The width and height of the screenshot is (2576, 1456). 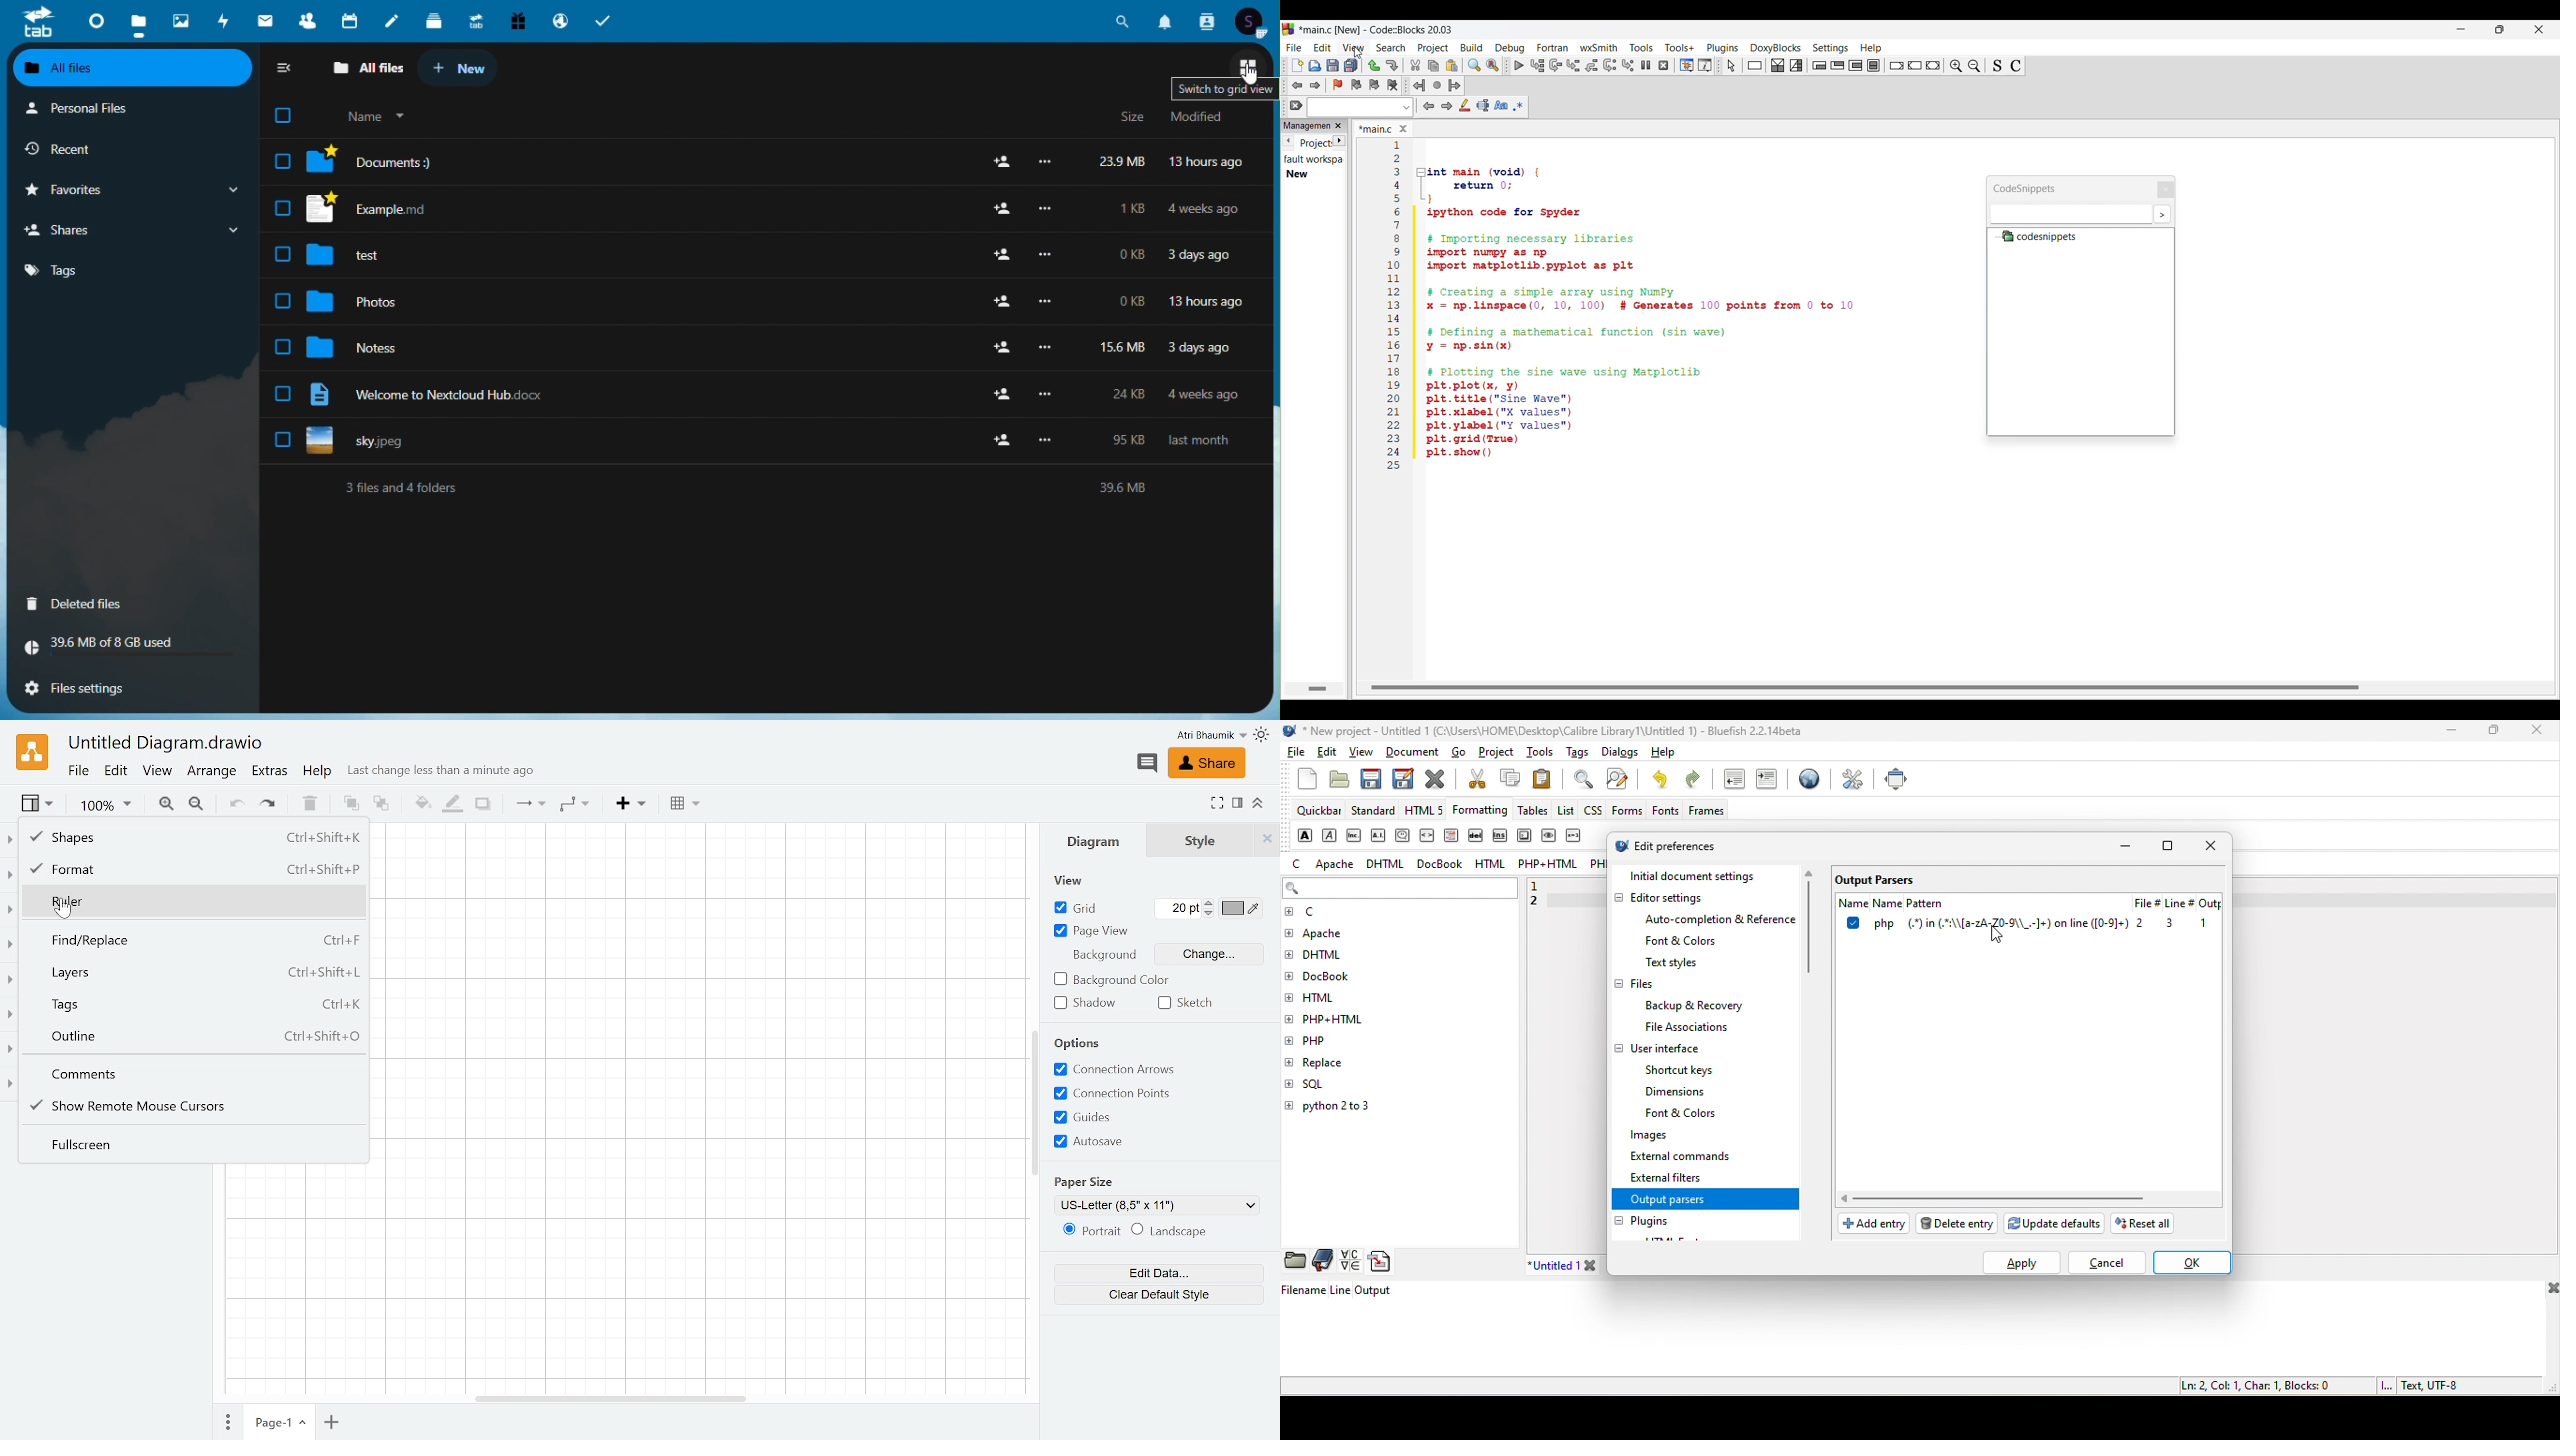 I want to click on Background color, so click(x=1114, y=979).